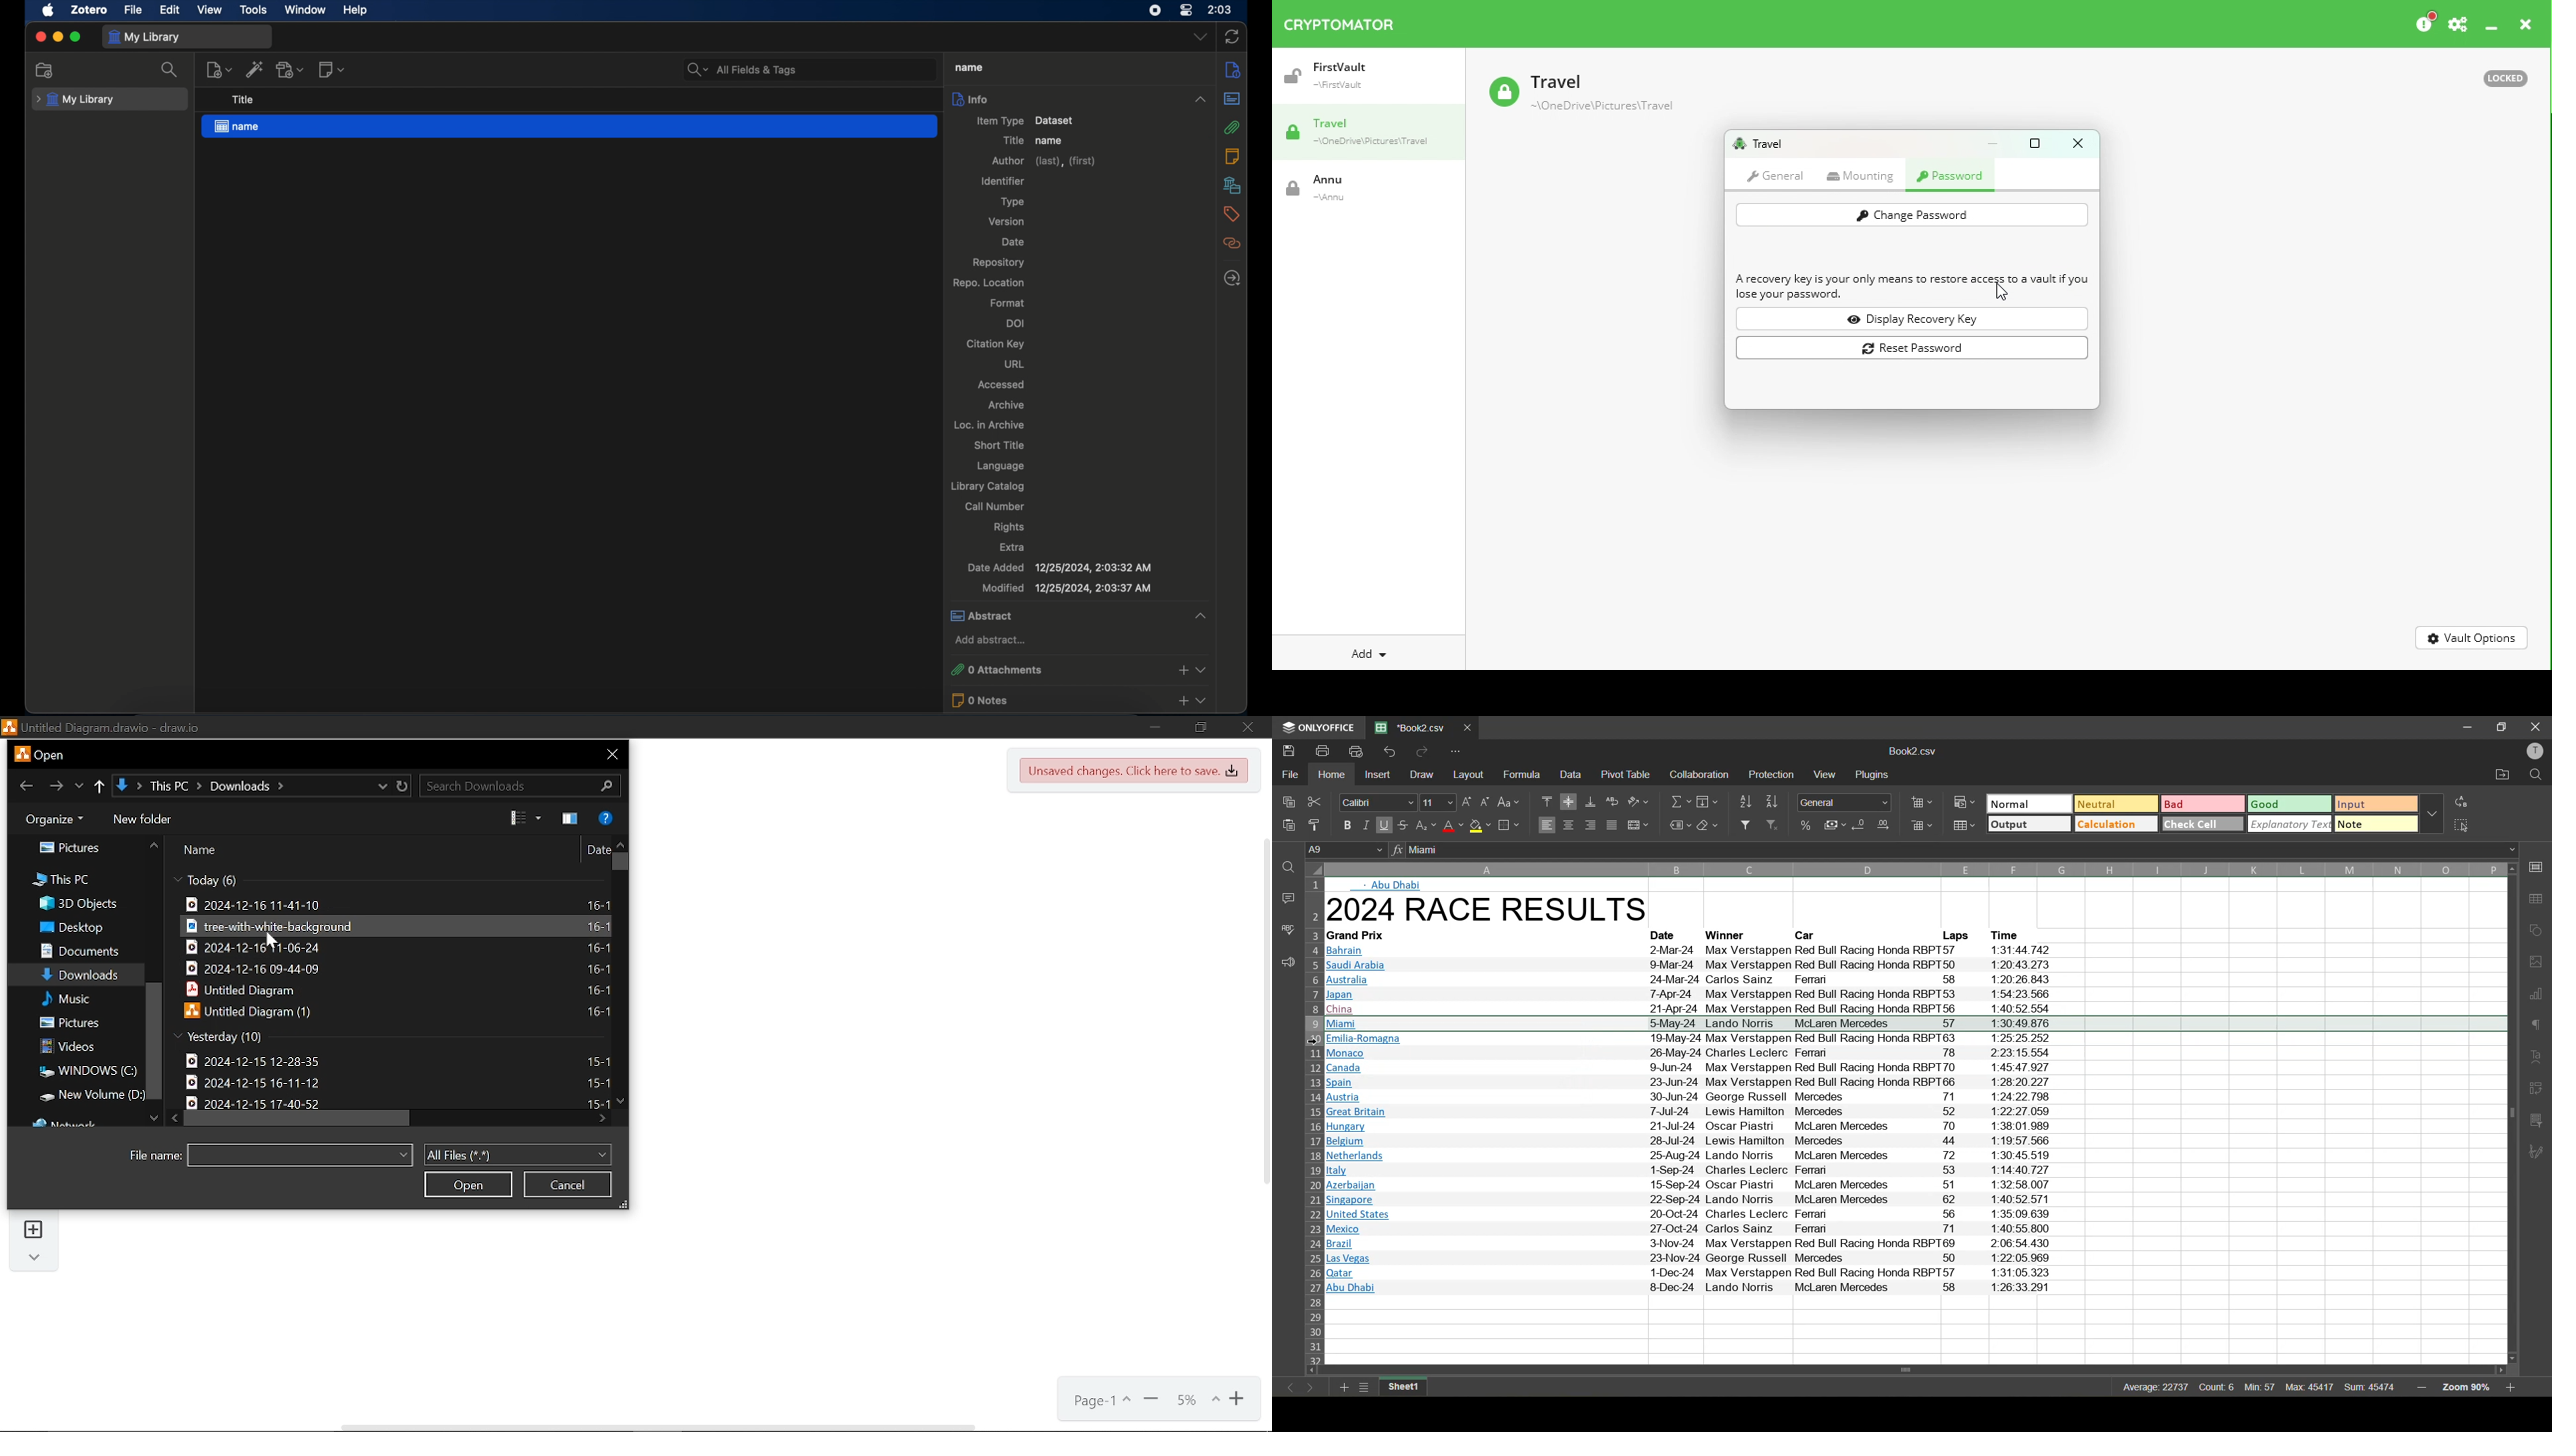  What do you see at coordinates (1509, 827) in the screenshot?
I see `borders` at bounding box center [1509, 827].